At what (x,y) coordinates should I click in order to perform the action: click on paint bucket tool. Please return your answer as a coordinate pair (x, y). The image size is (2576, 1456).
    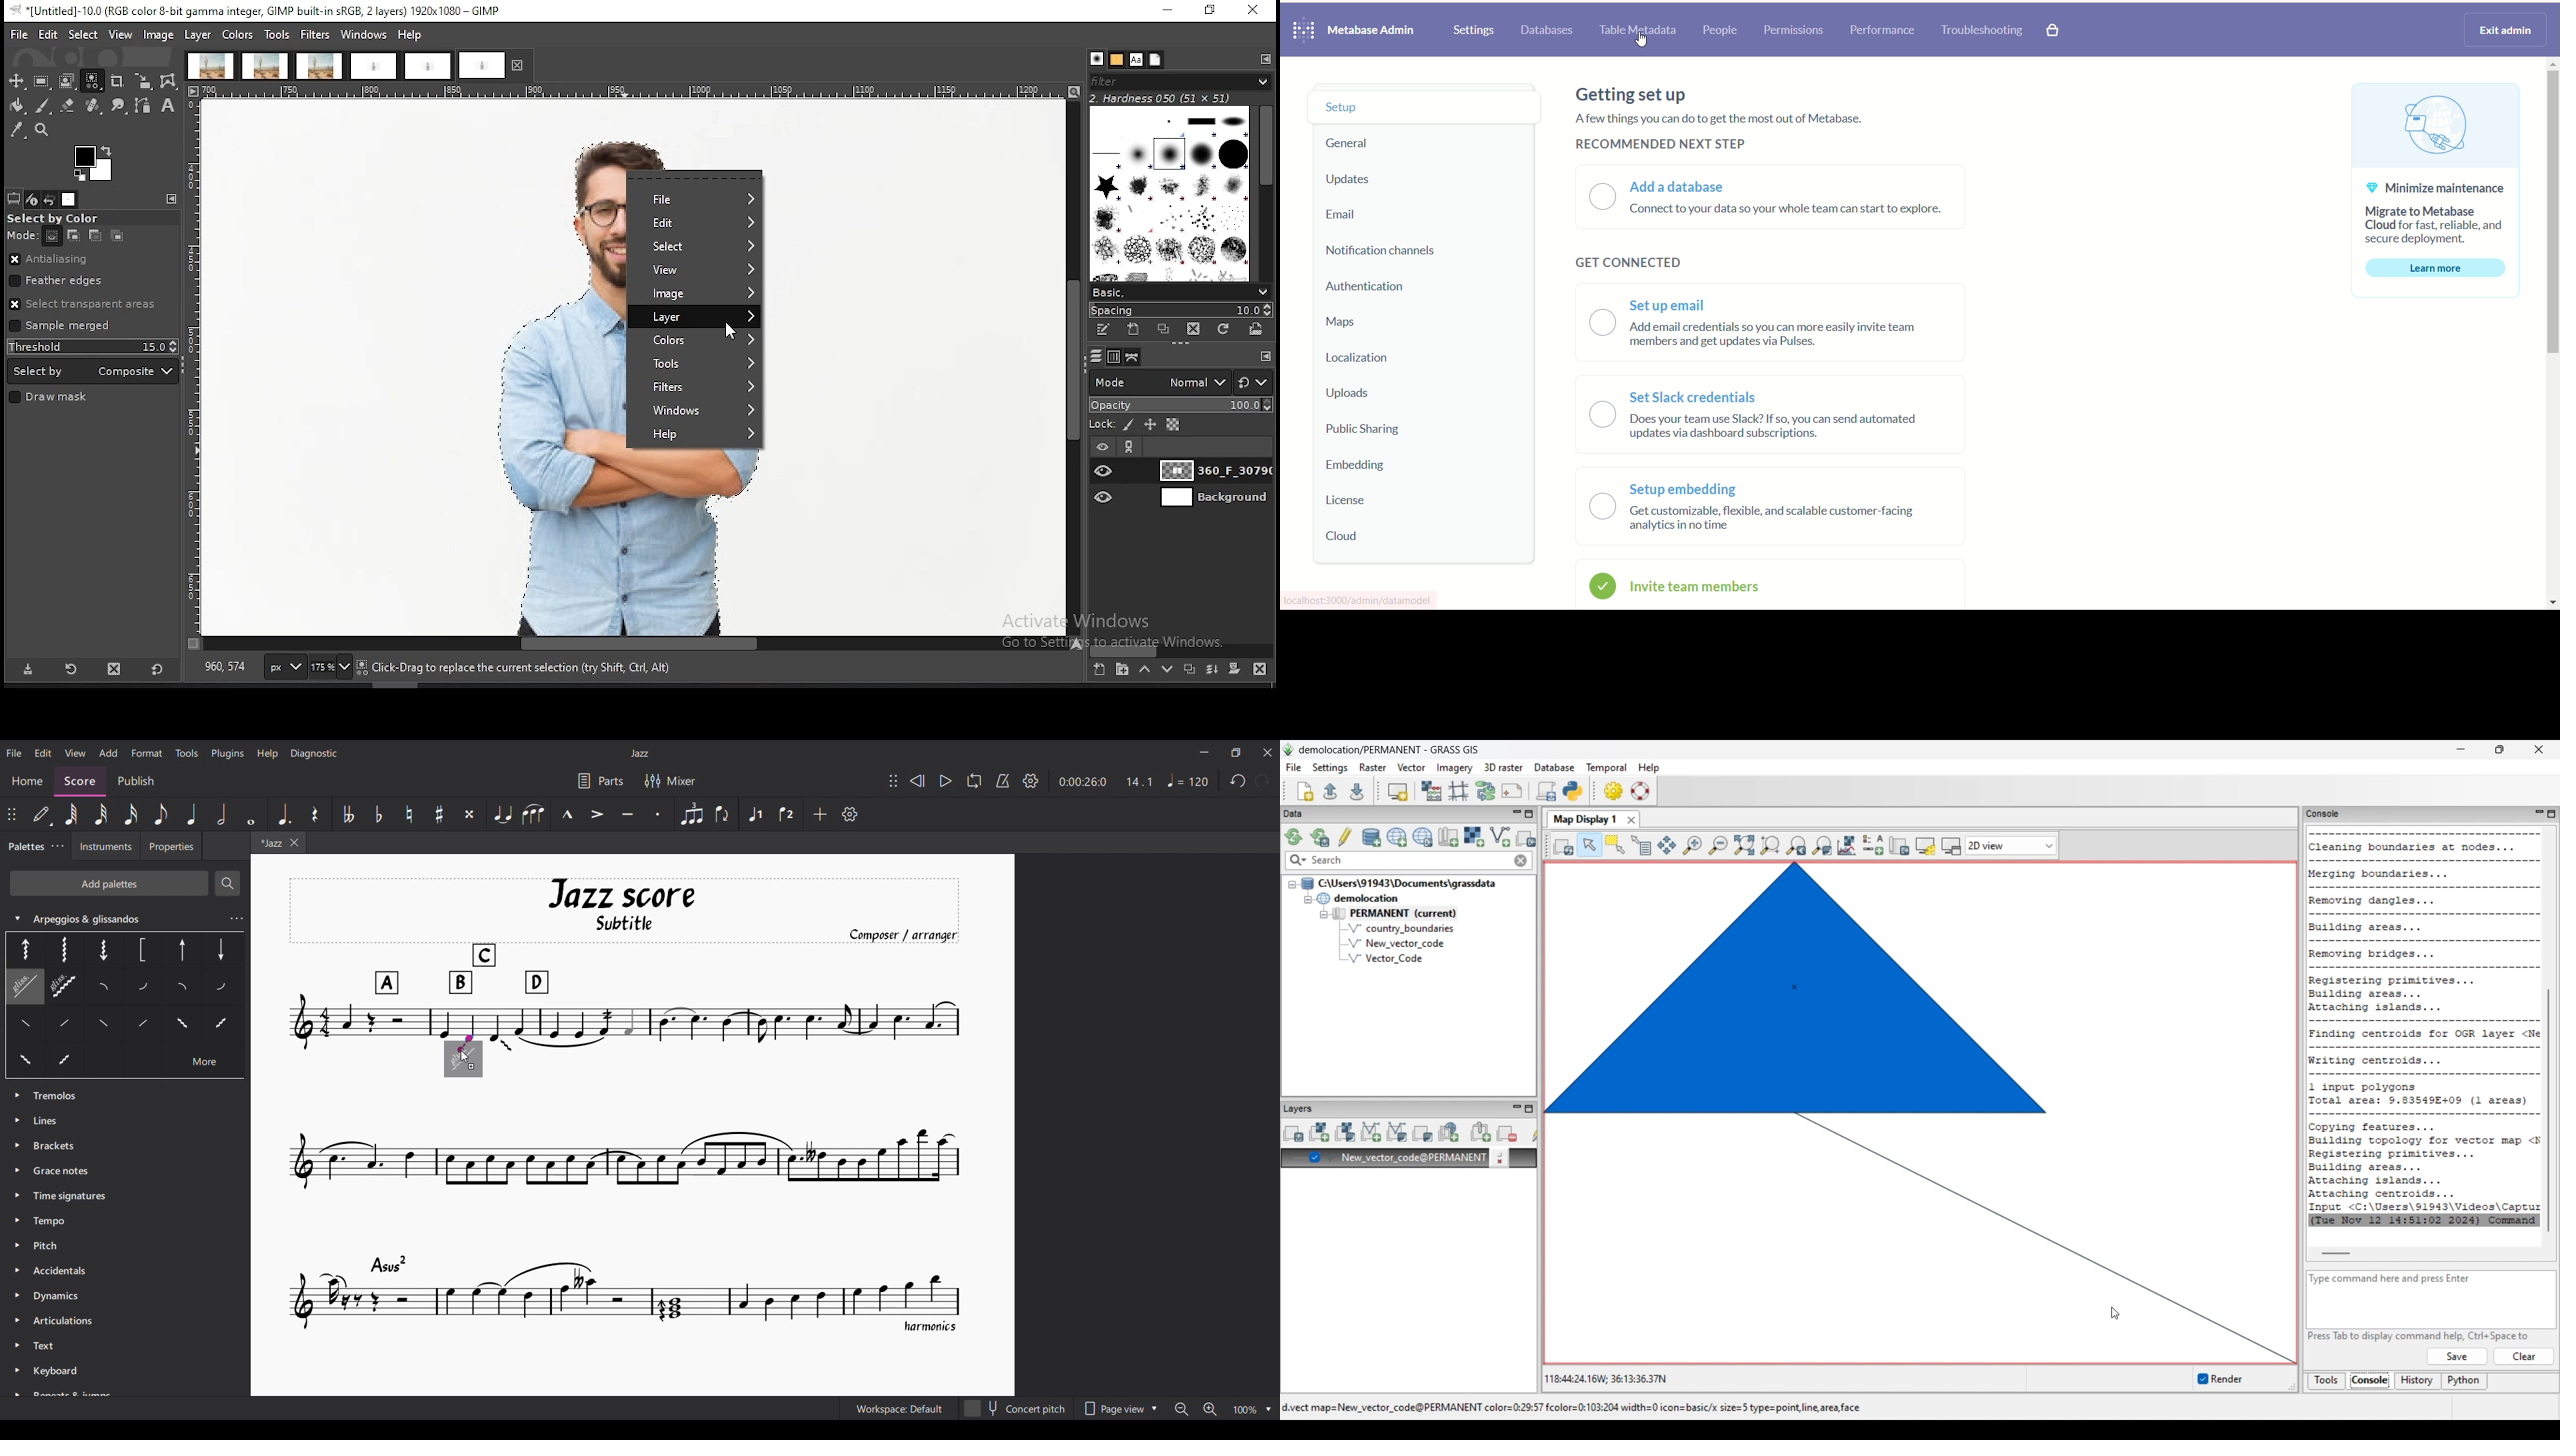
    Looking at the image, I should click on (15, 106).